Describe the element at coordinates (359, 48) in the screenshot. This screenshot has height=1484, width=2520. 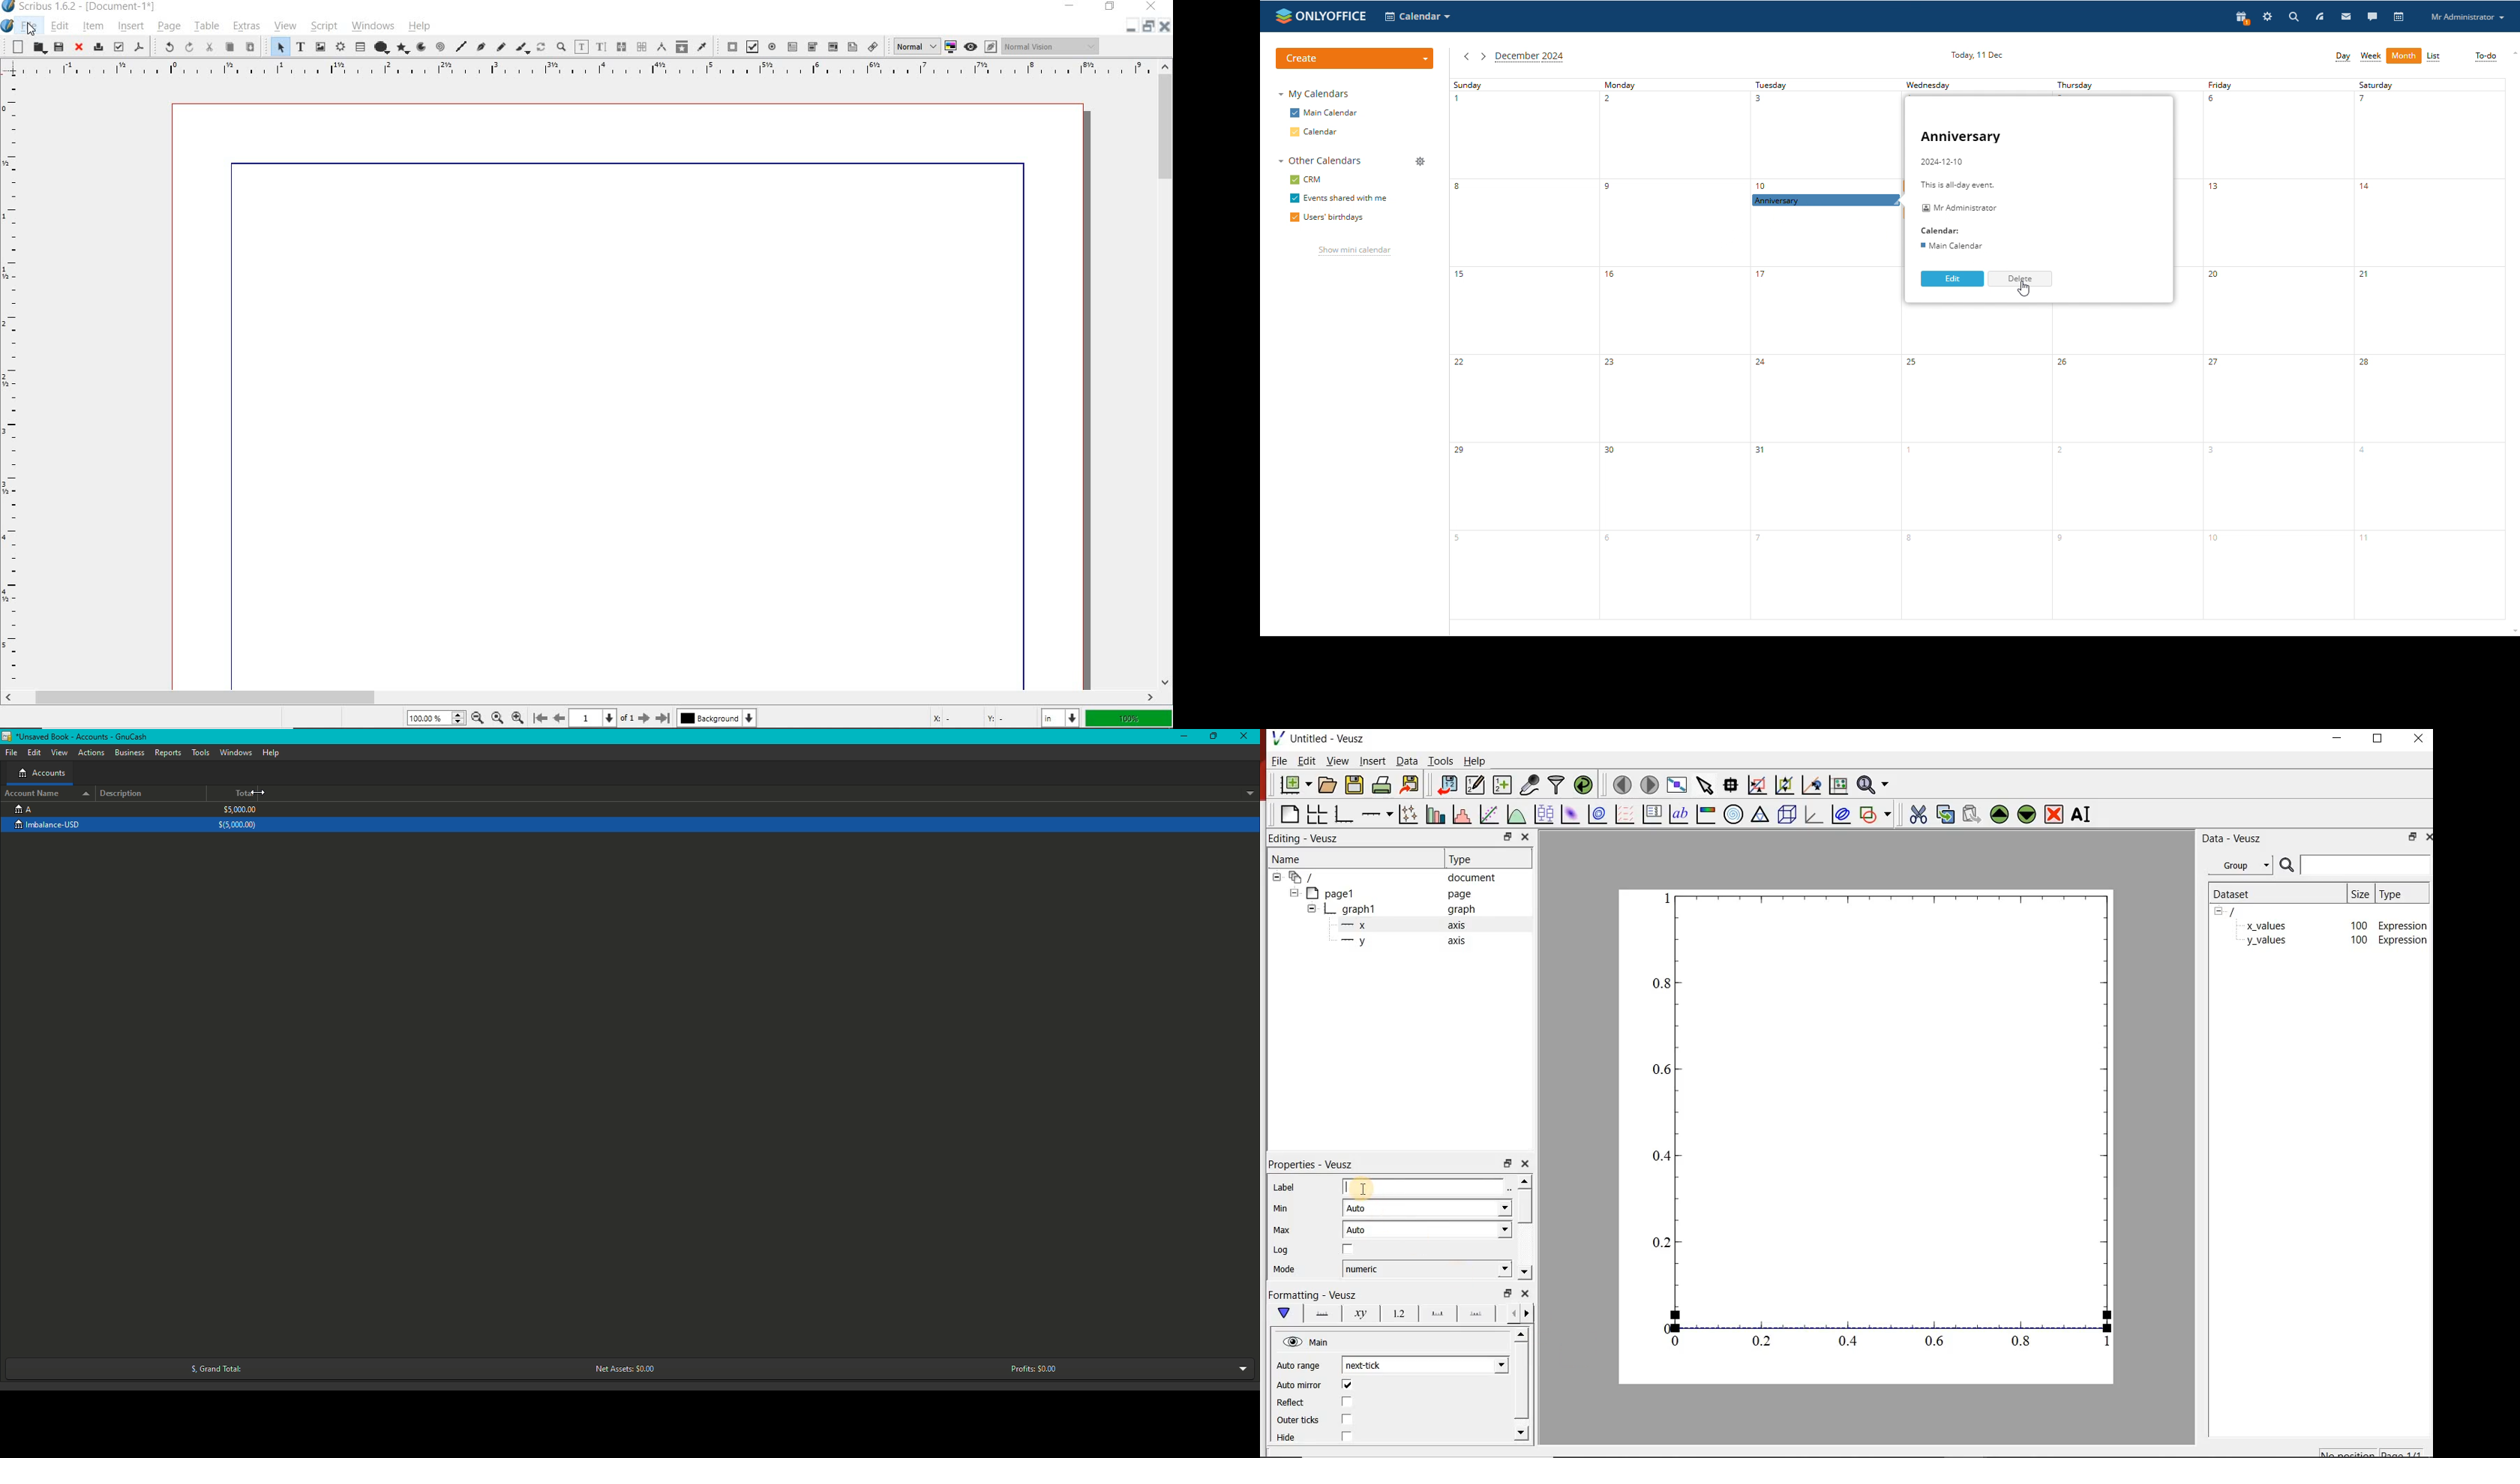
I see `table` at that location.